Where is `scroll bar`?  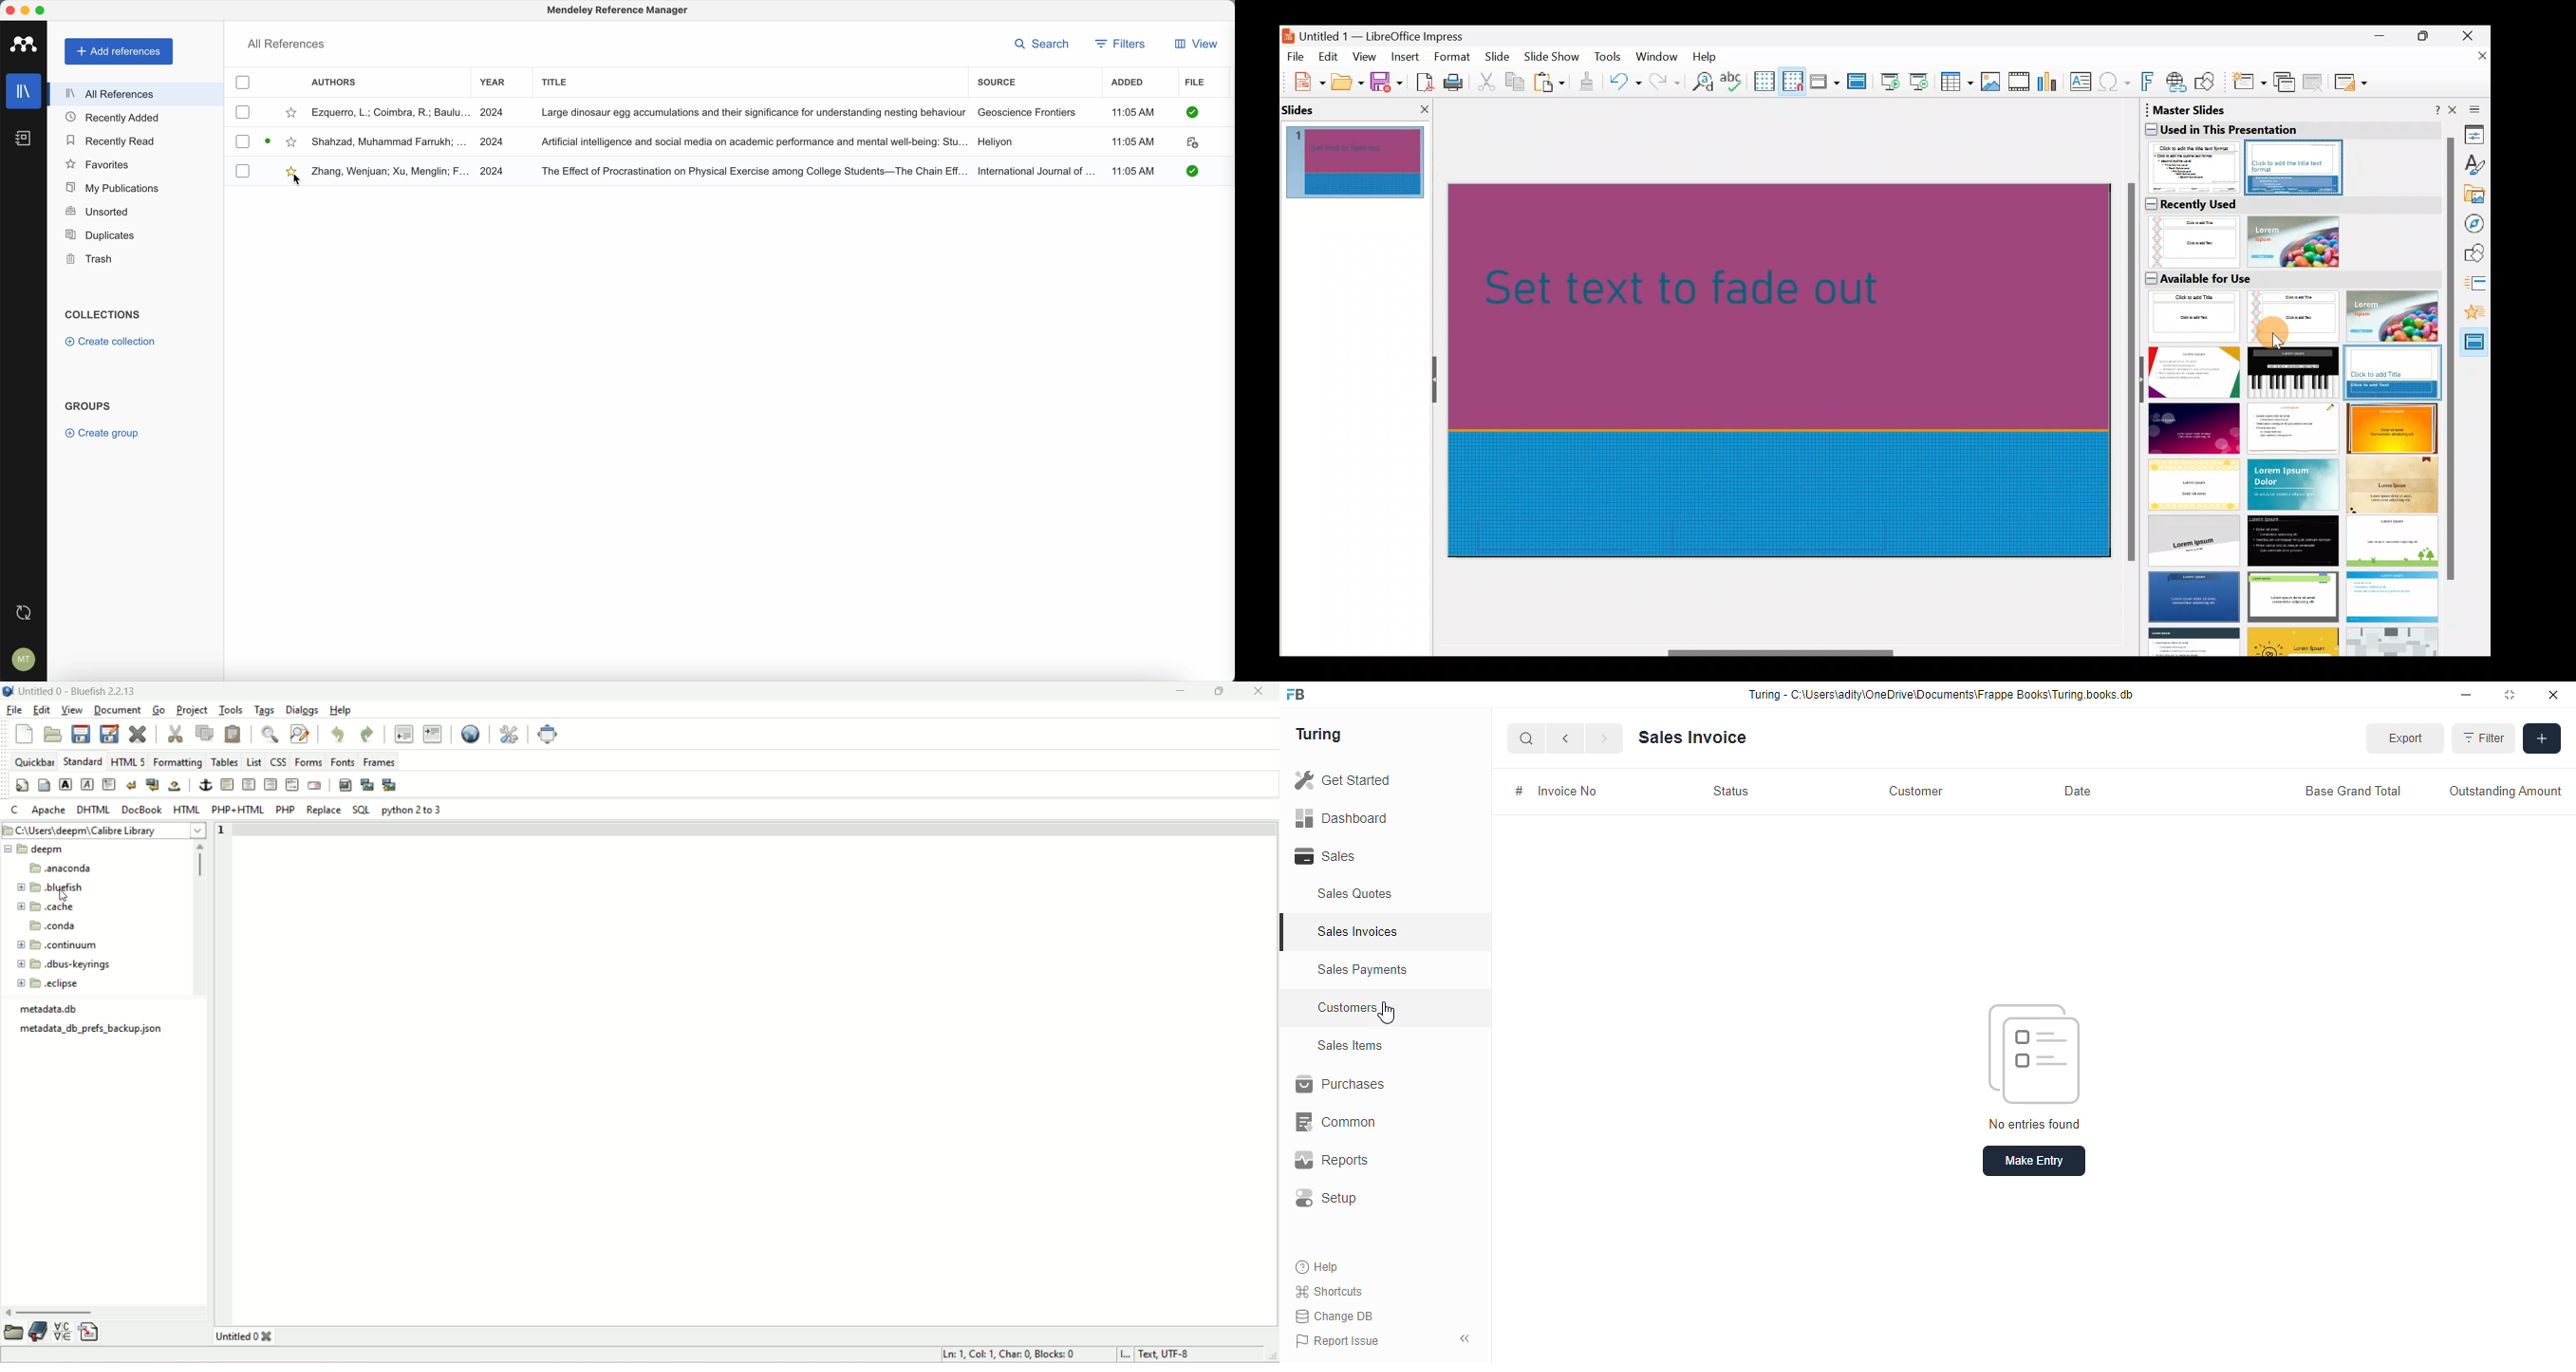 scroll bar is located at coordinates (2451, 360).